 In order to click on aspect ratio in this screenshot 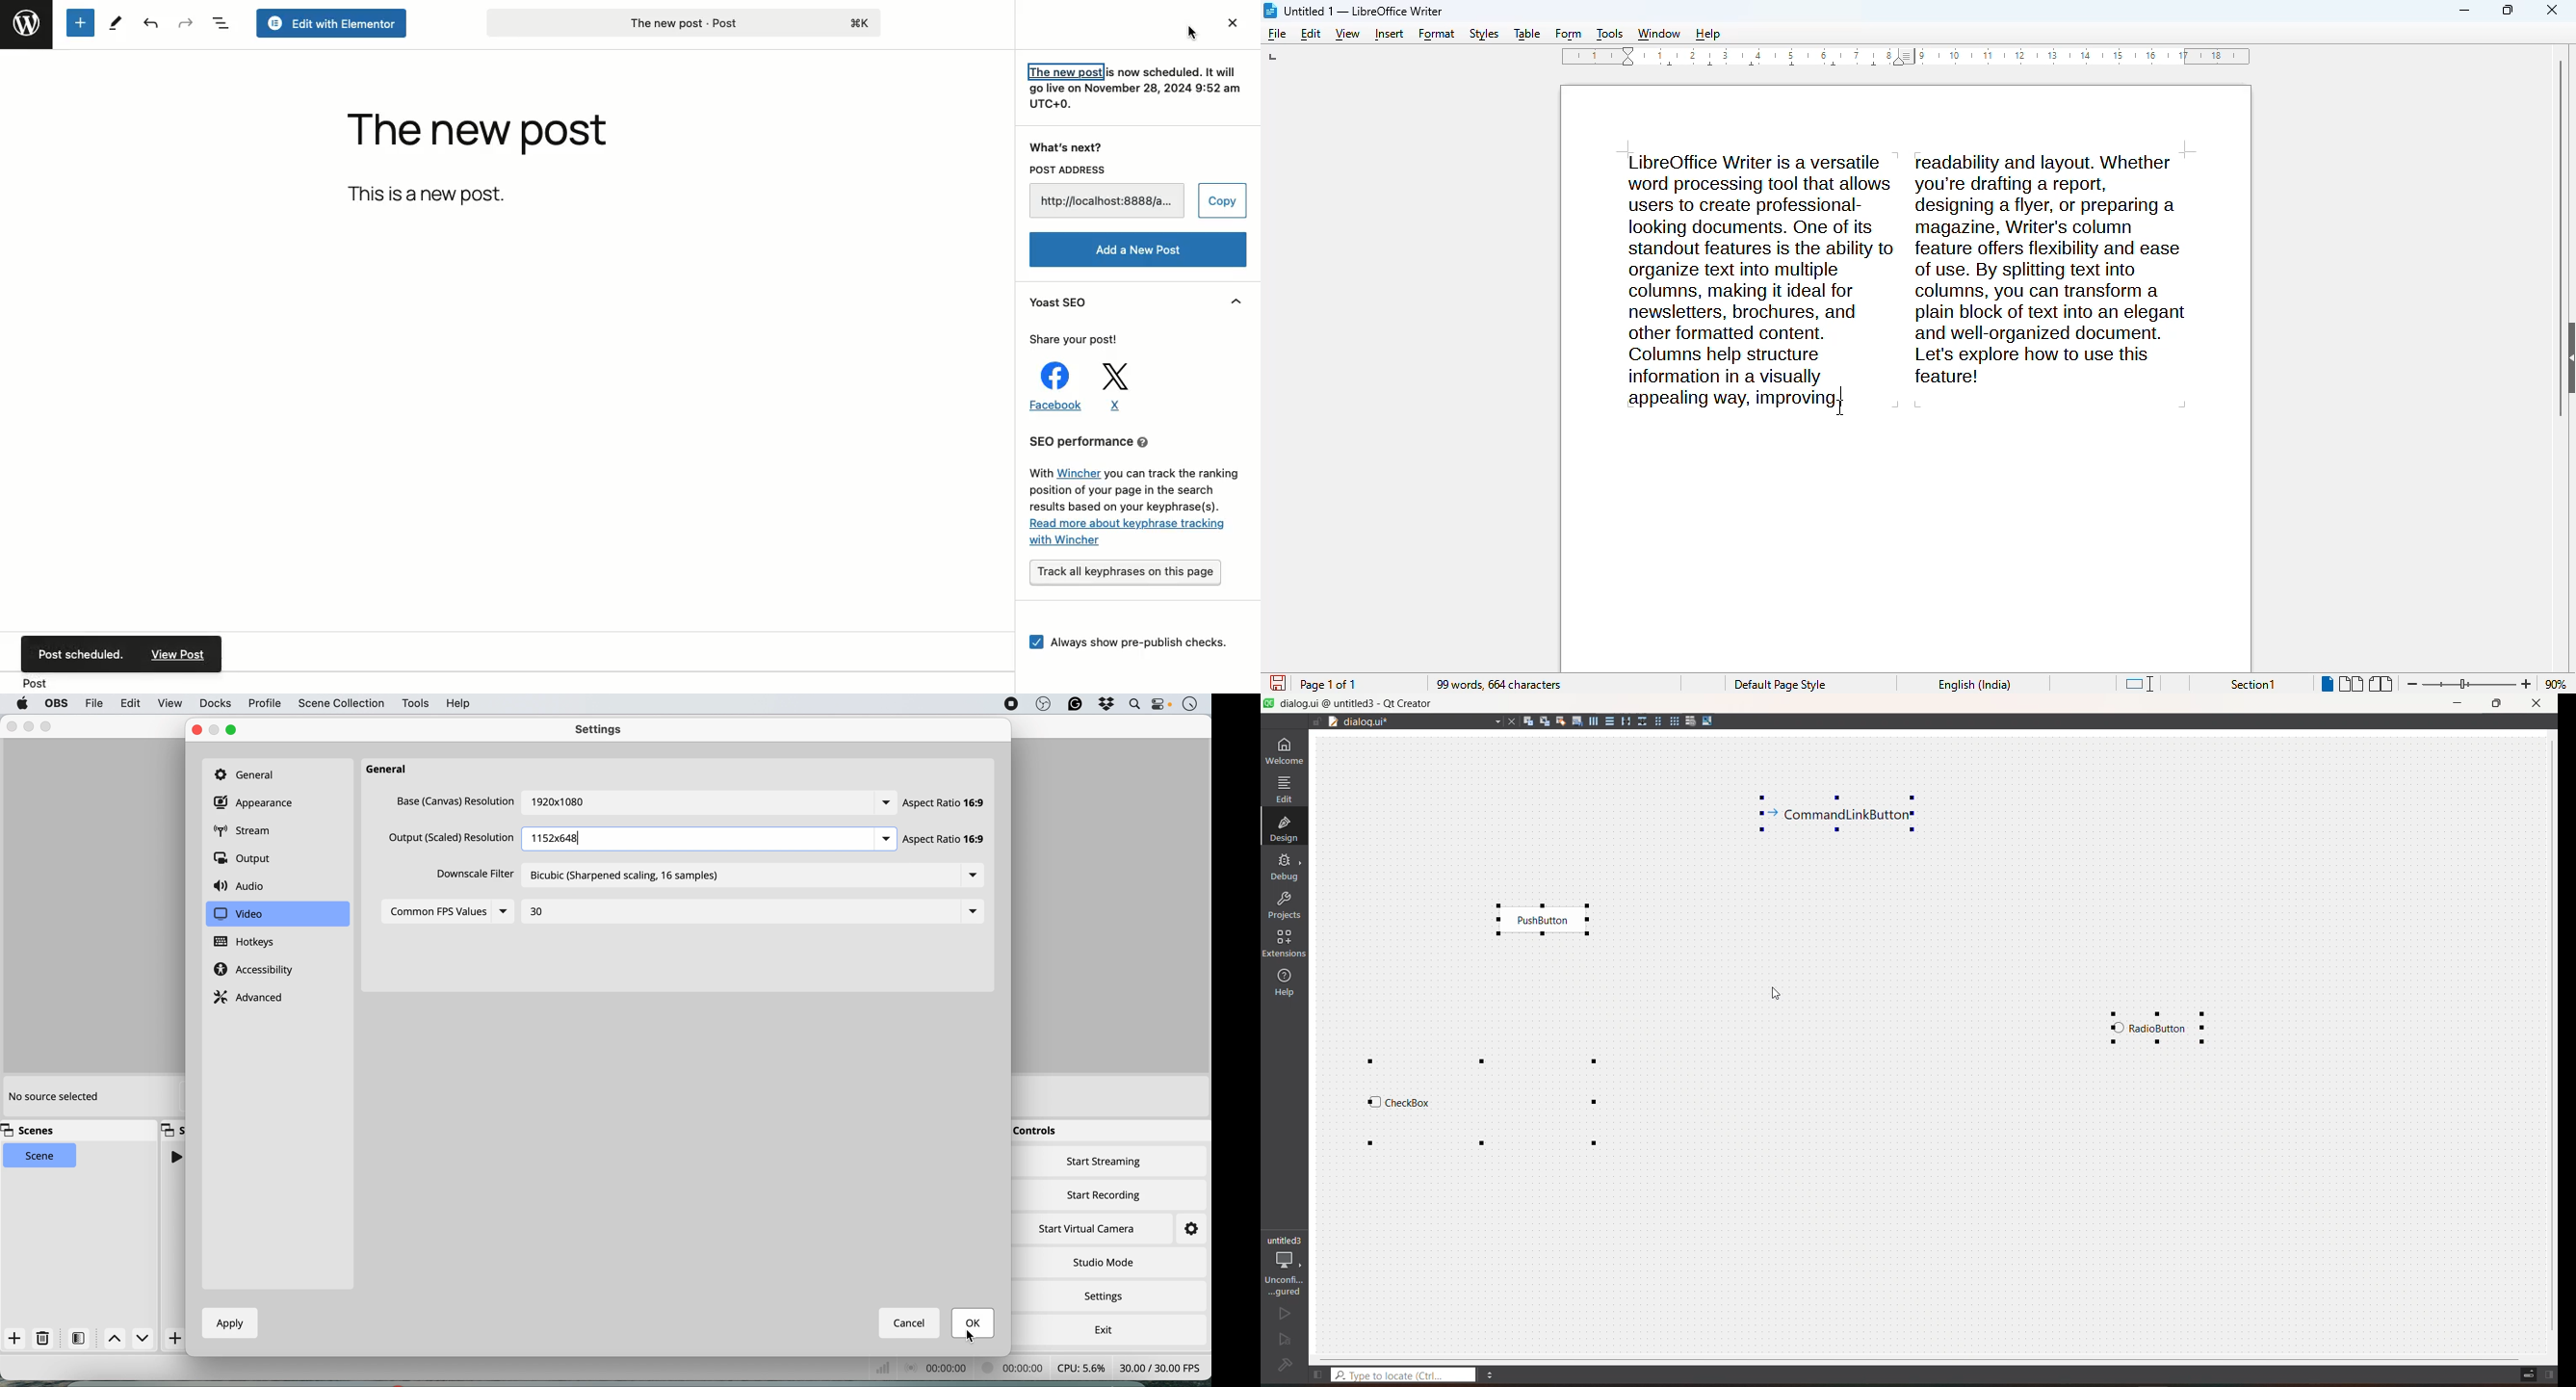, I will do `click(945, 803)`.